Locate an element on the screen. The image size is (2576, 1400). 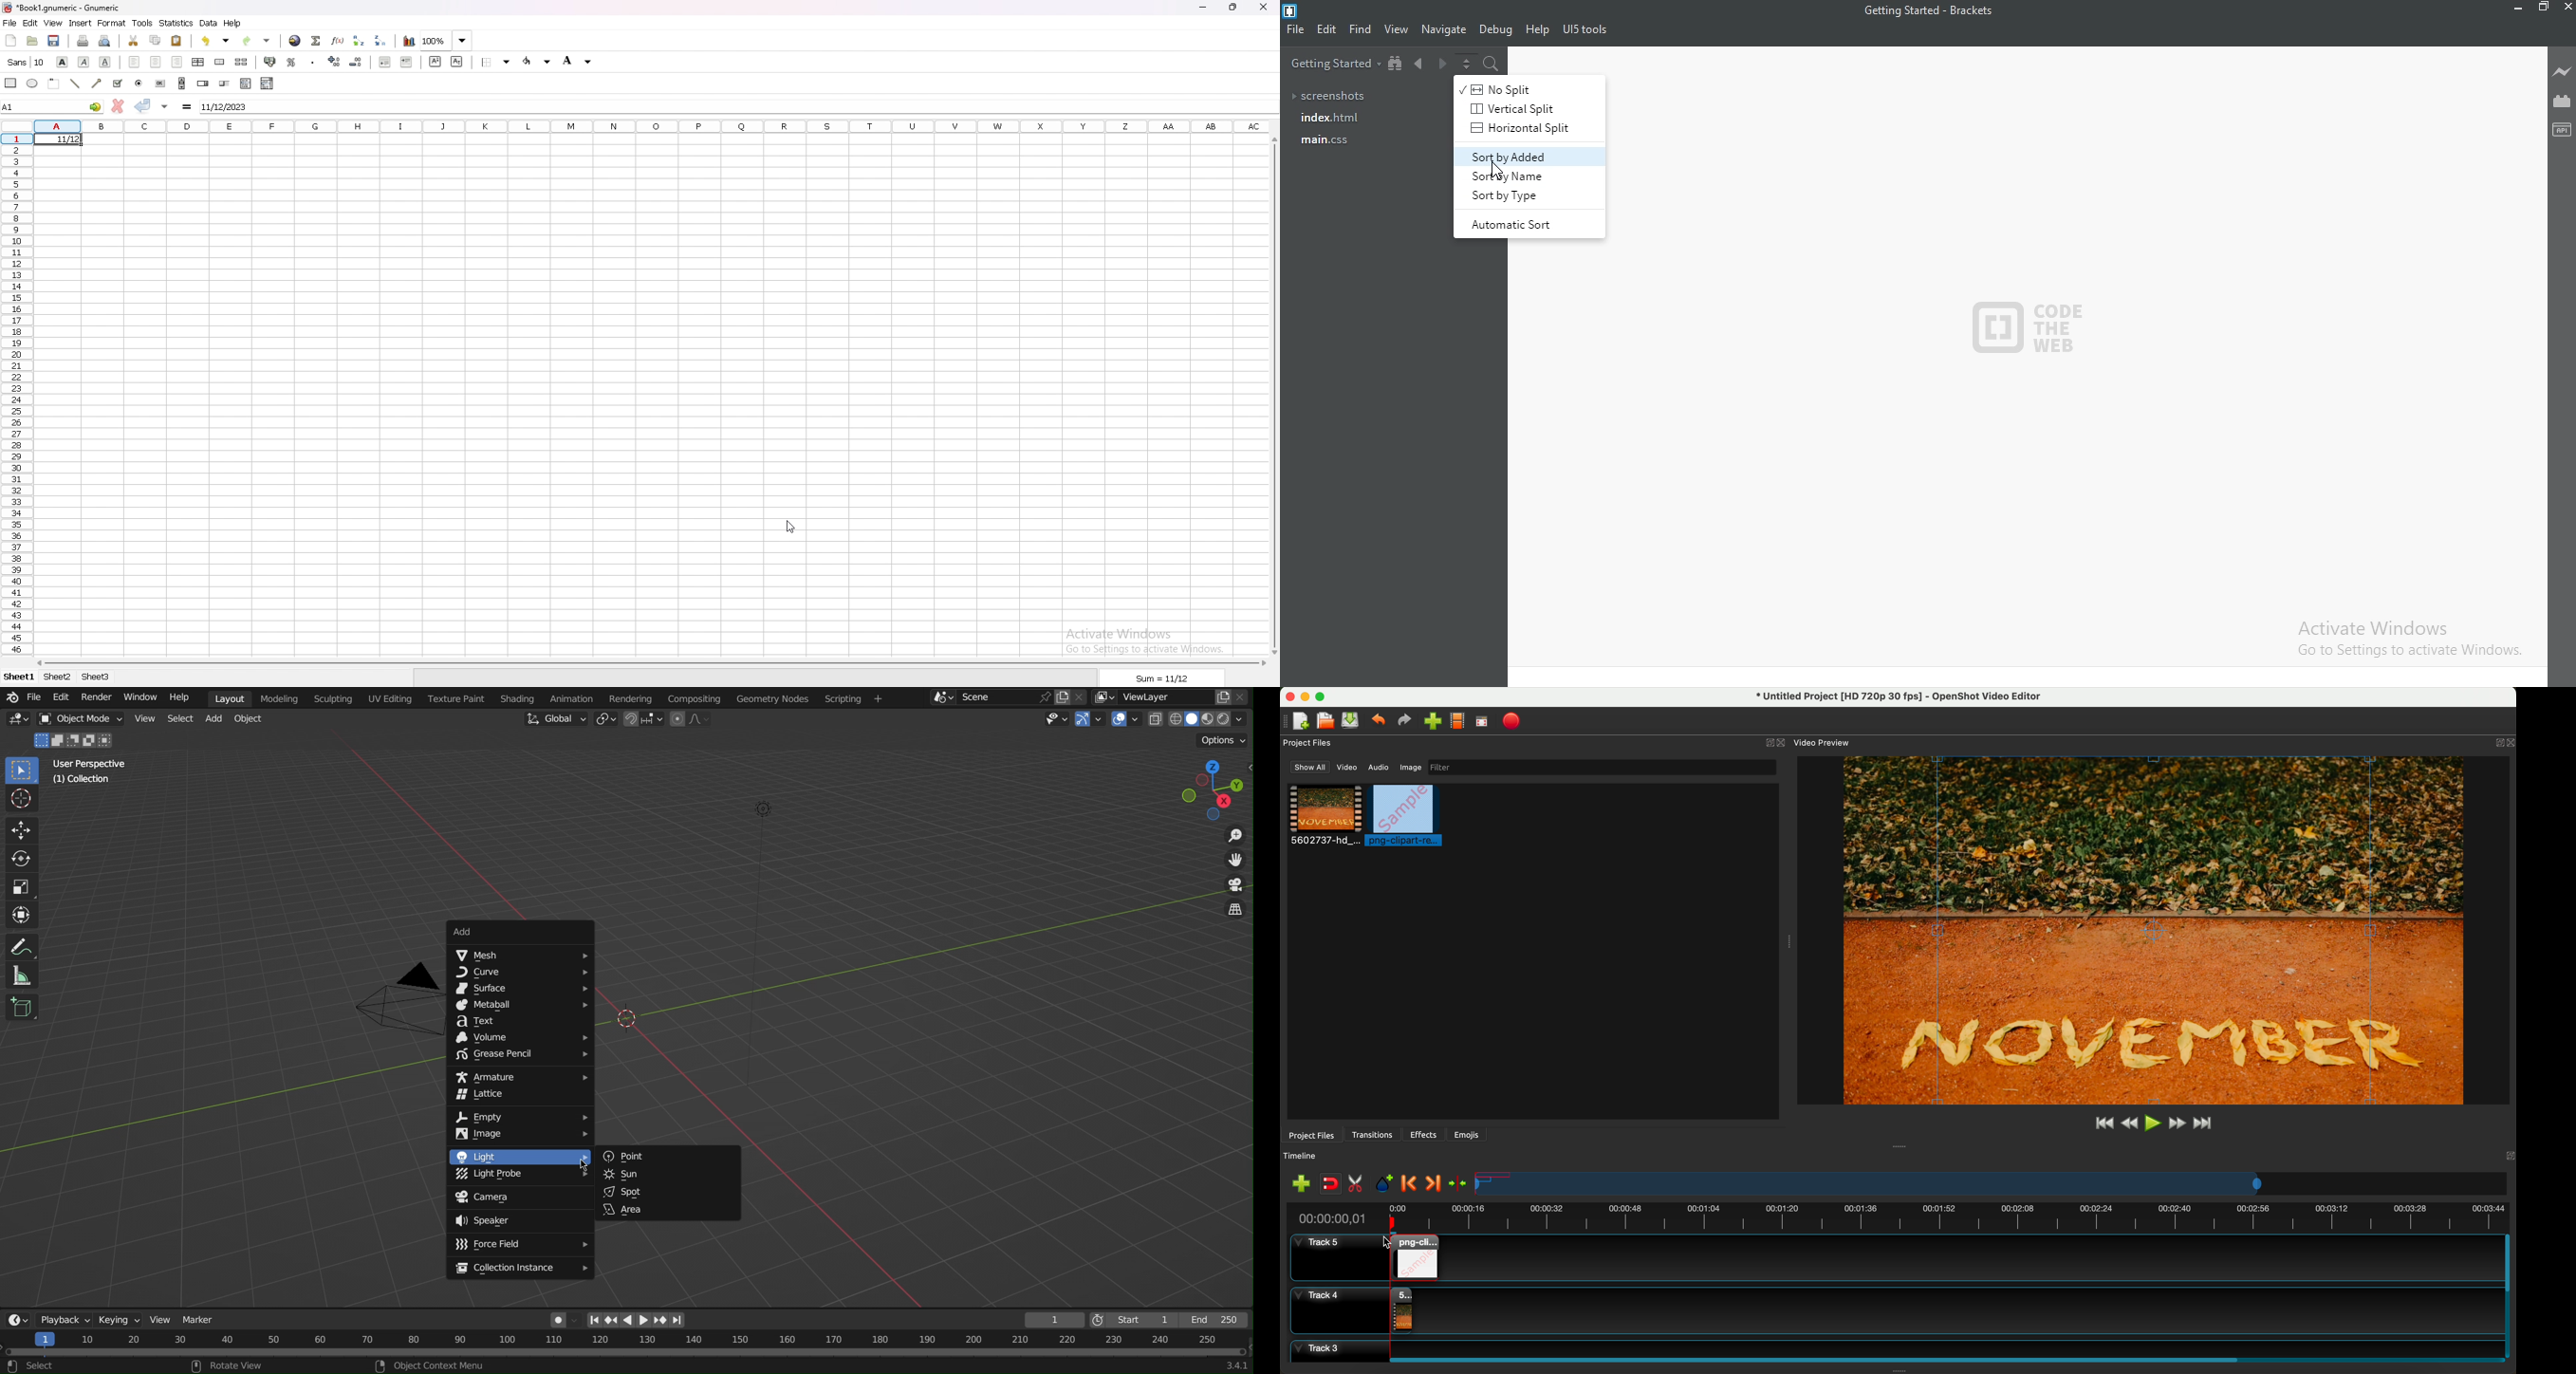
tickbox is located at coordinates (119, 83).